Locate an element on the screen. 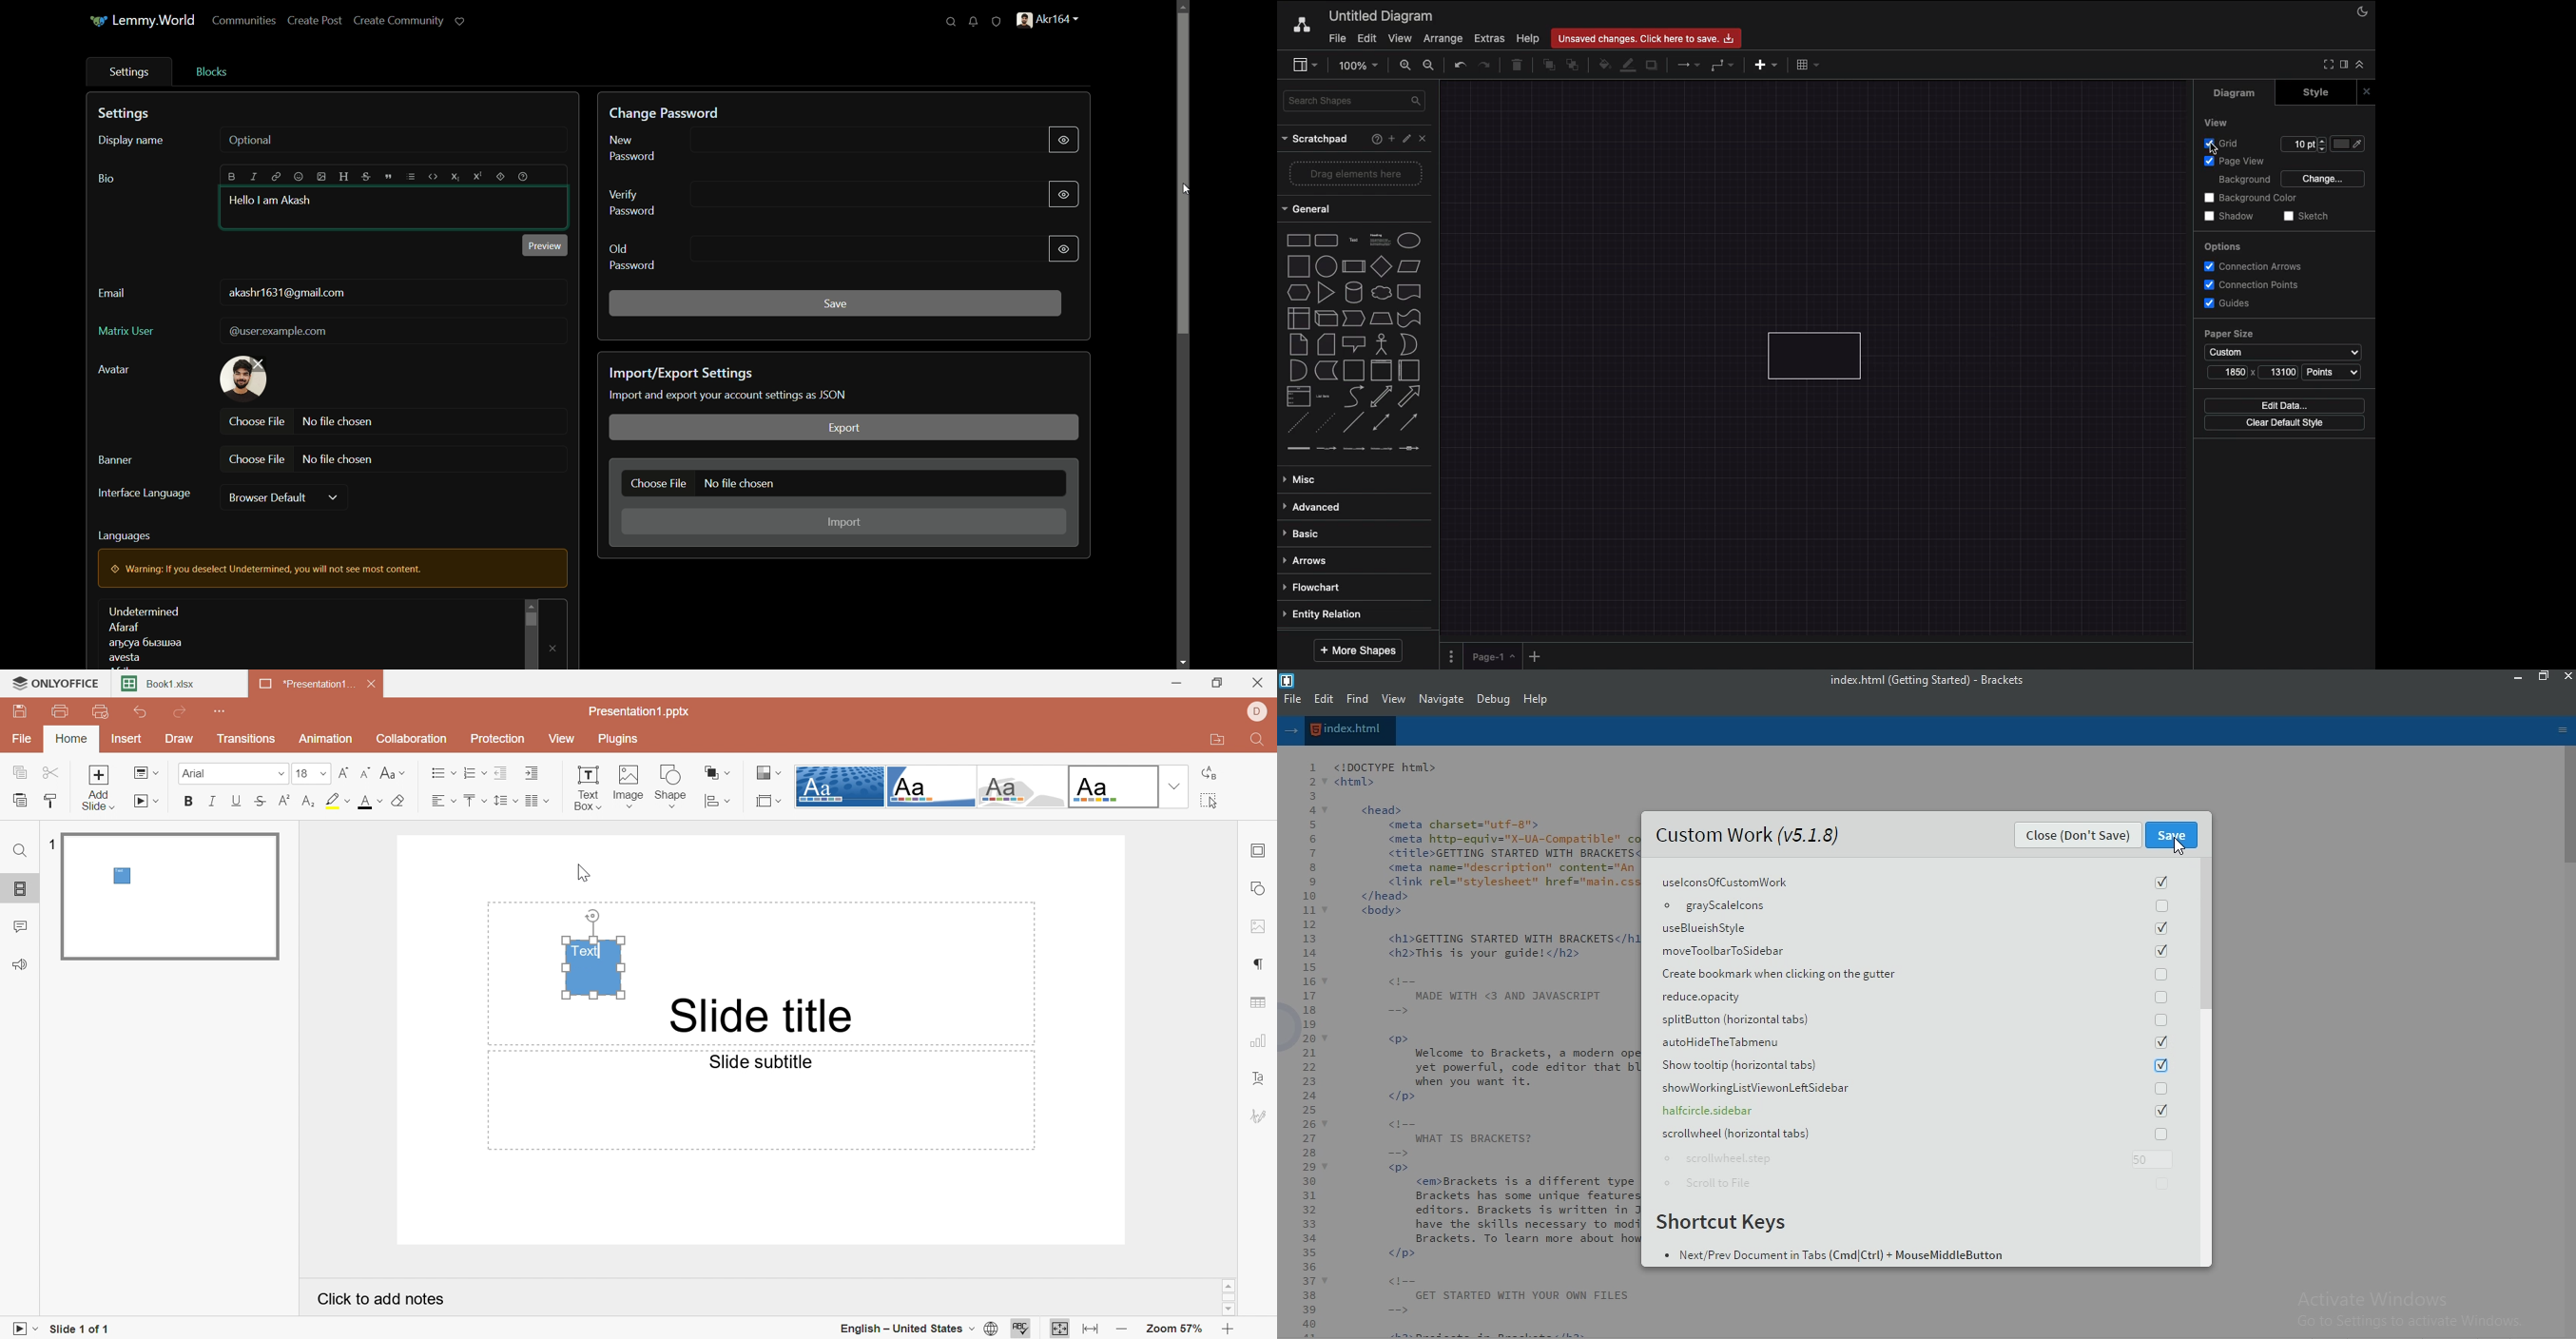 The width and height of the screenshot is (2576, 1344). Minimize is located at coordinates (1173, 685).